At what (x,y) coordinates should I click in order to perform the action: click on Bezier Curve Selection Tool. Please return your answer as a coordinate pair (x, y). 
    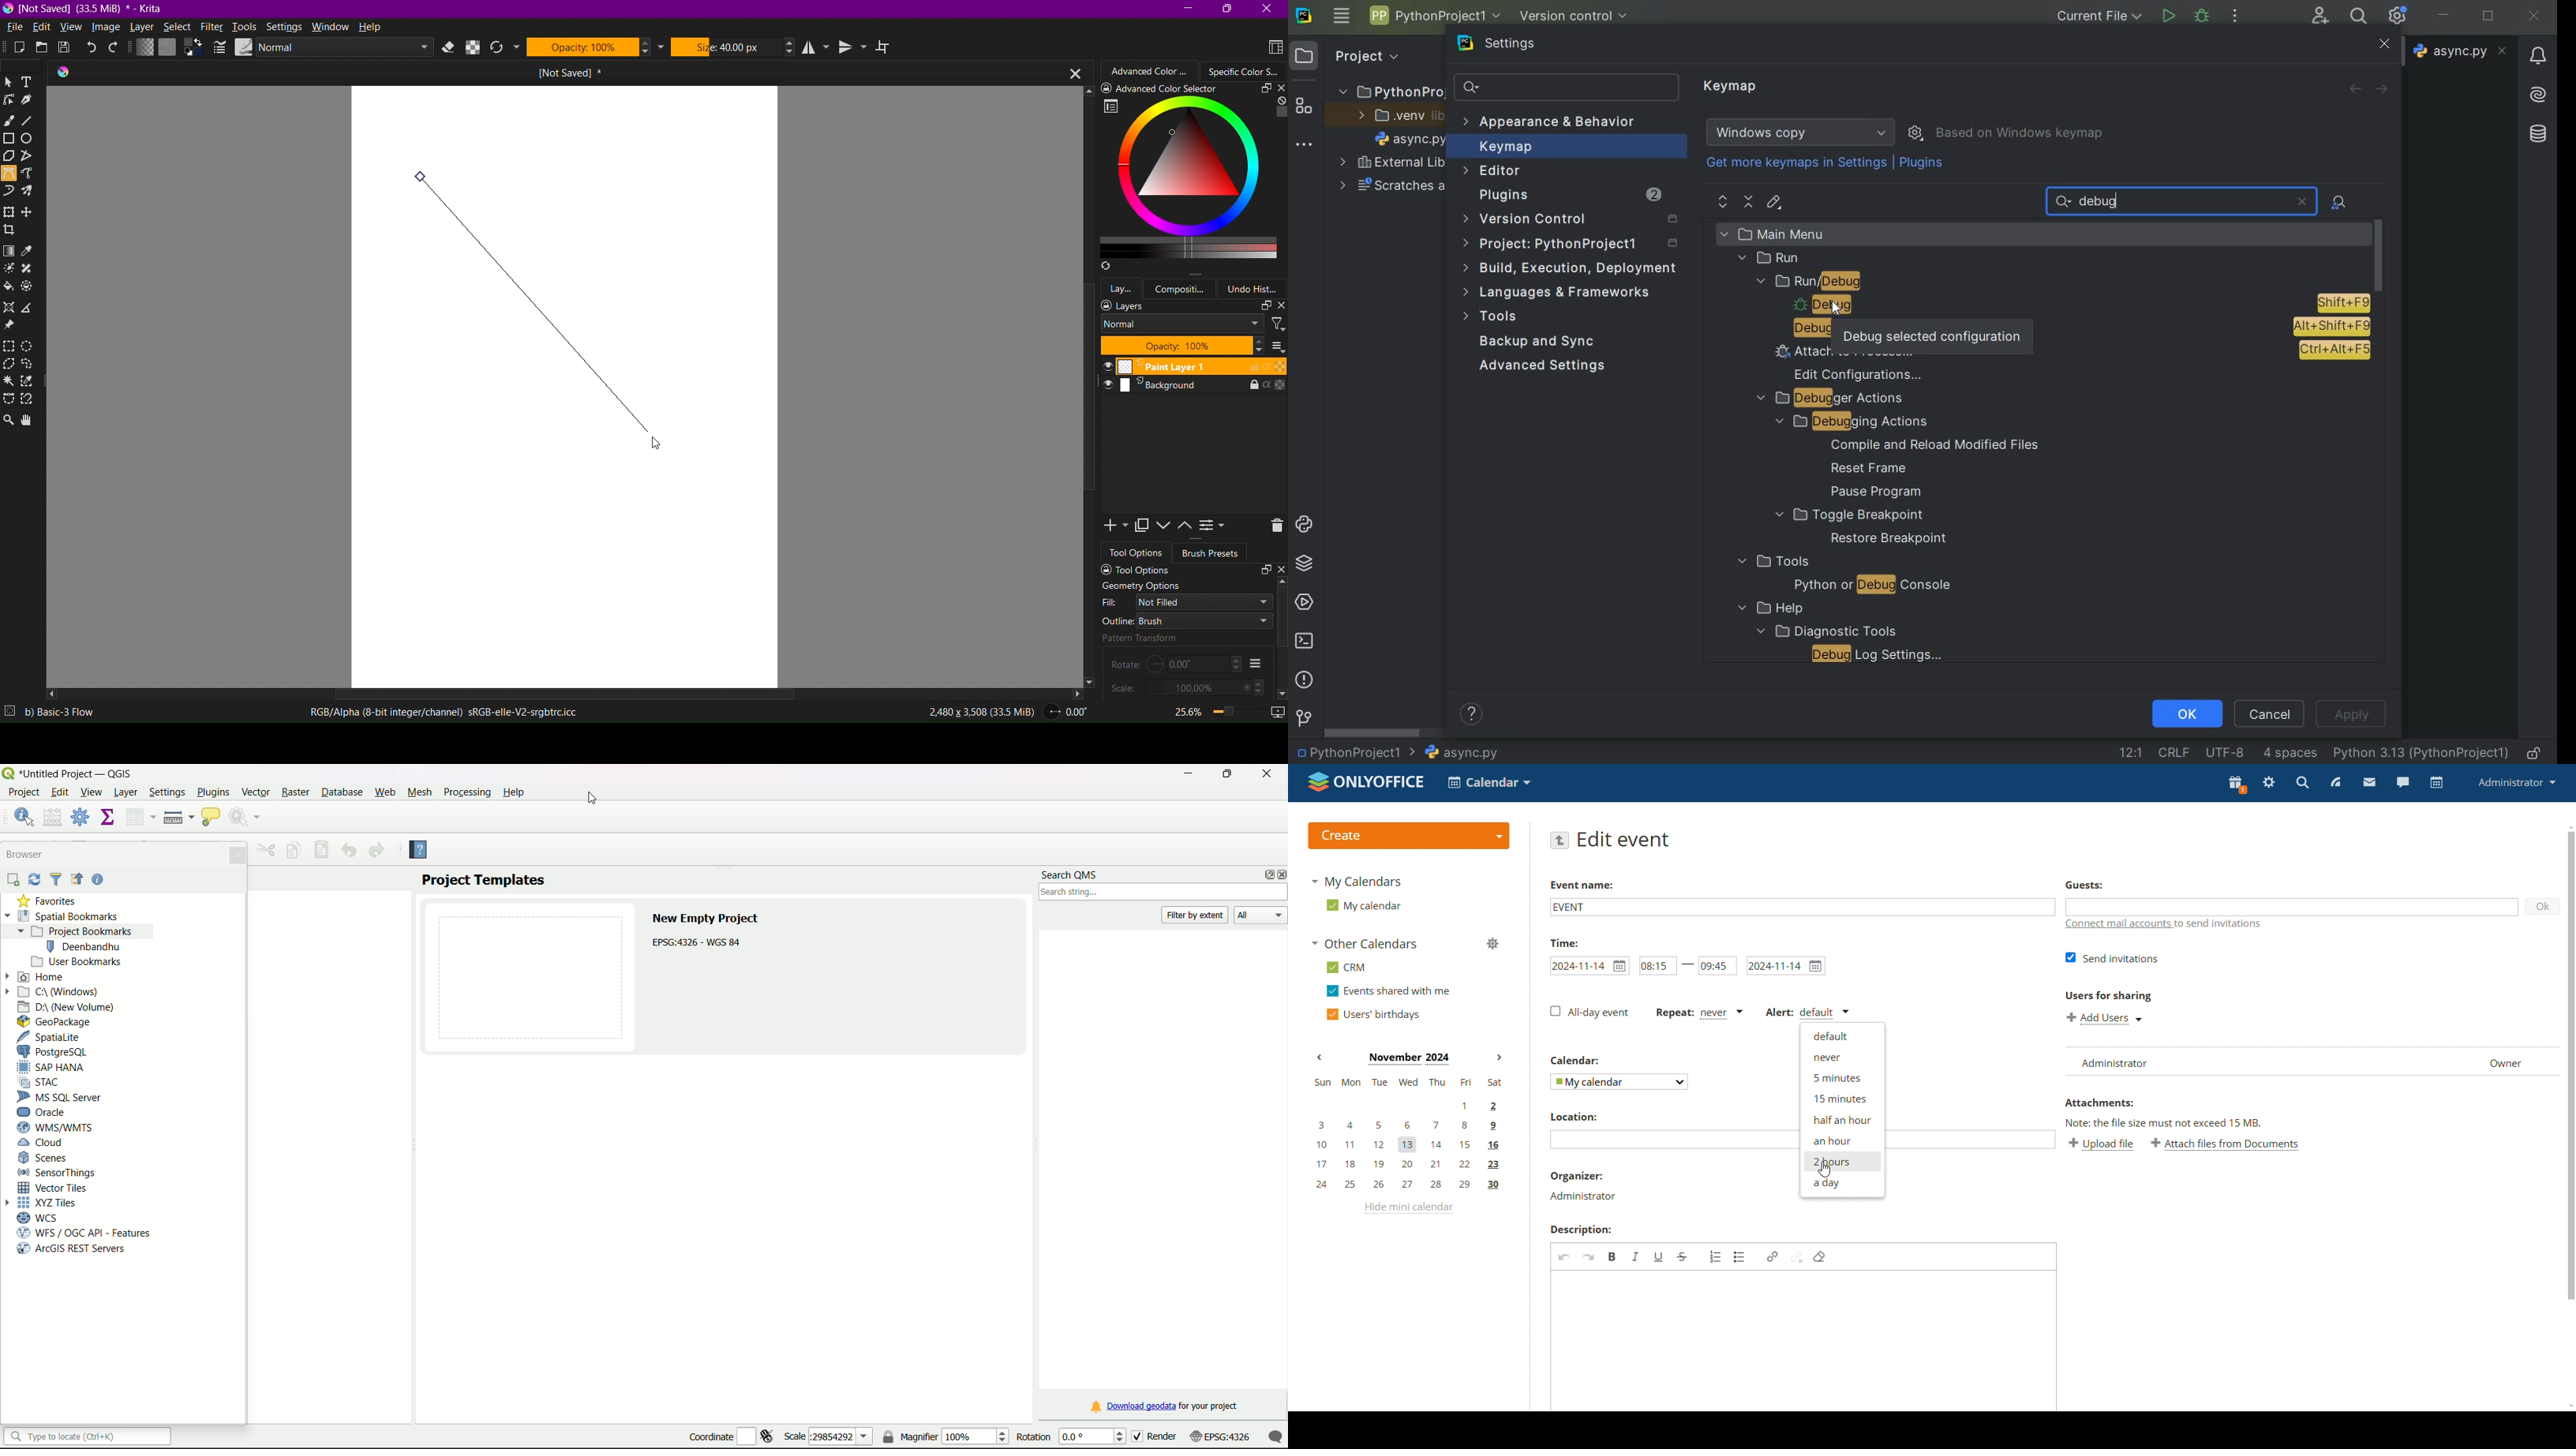
    Looking at the image, I should click on (9, 400).